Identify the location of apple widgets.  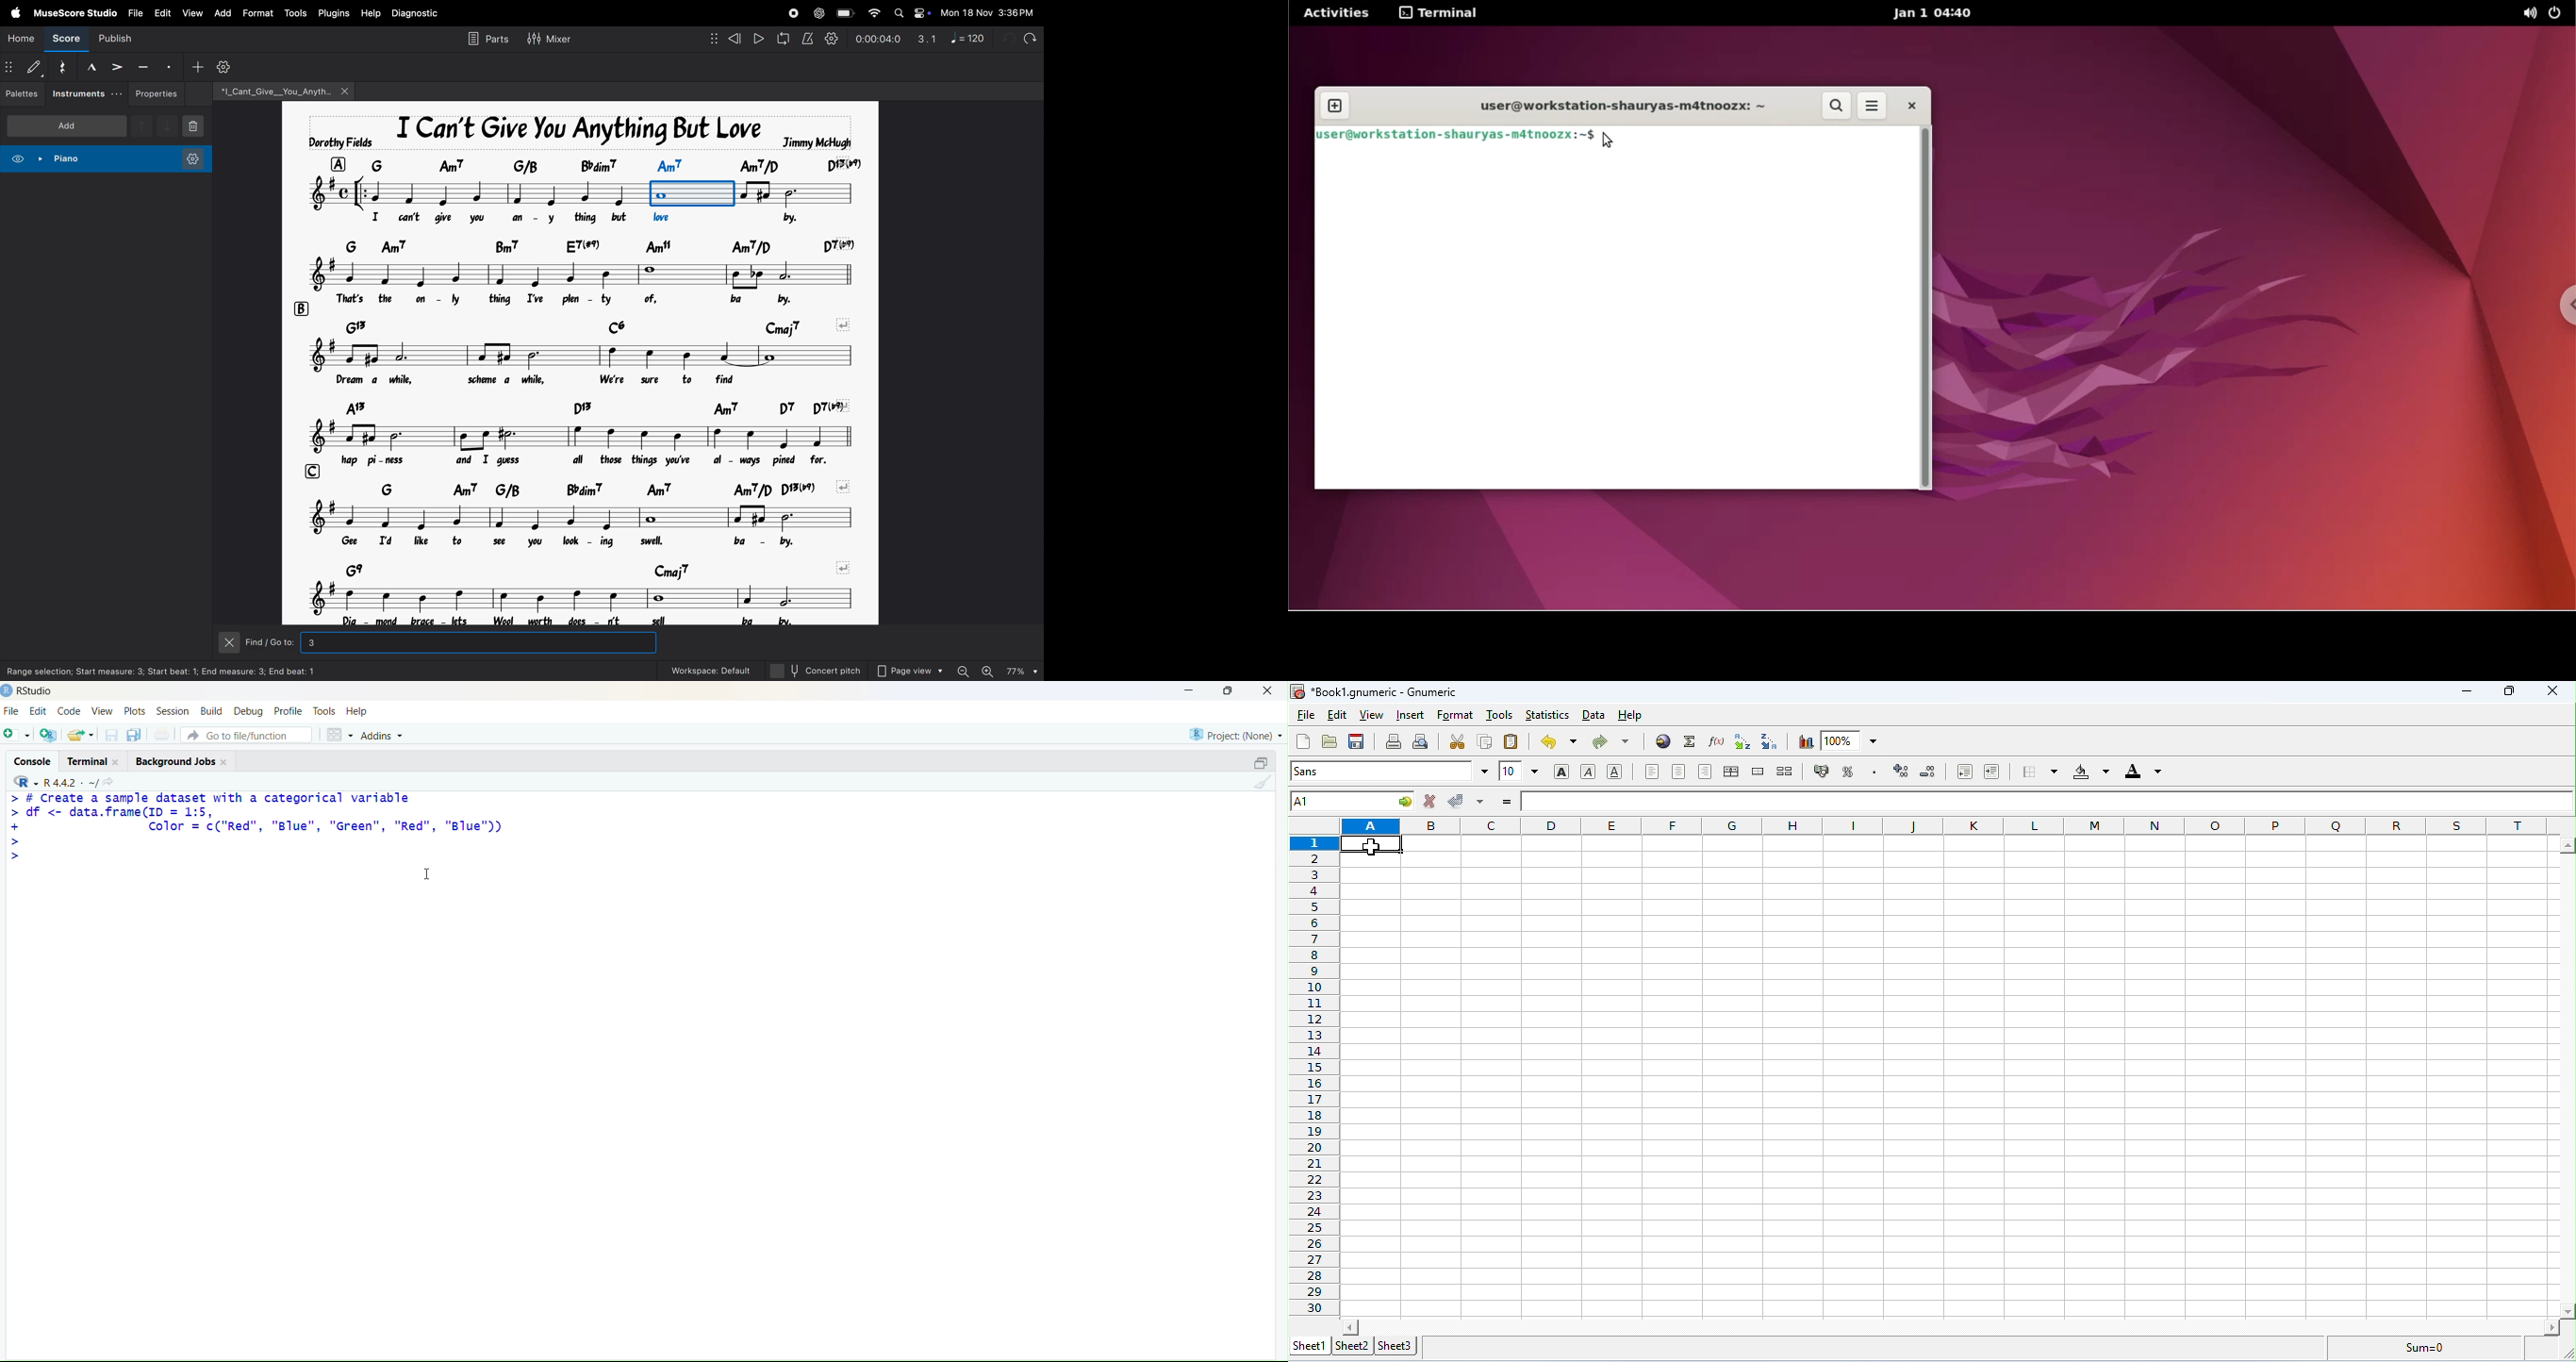
(910, 13).